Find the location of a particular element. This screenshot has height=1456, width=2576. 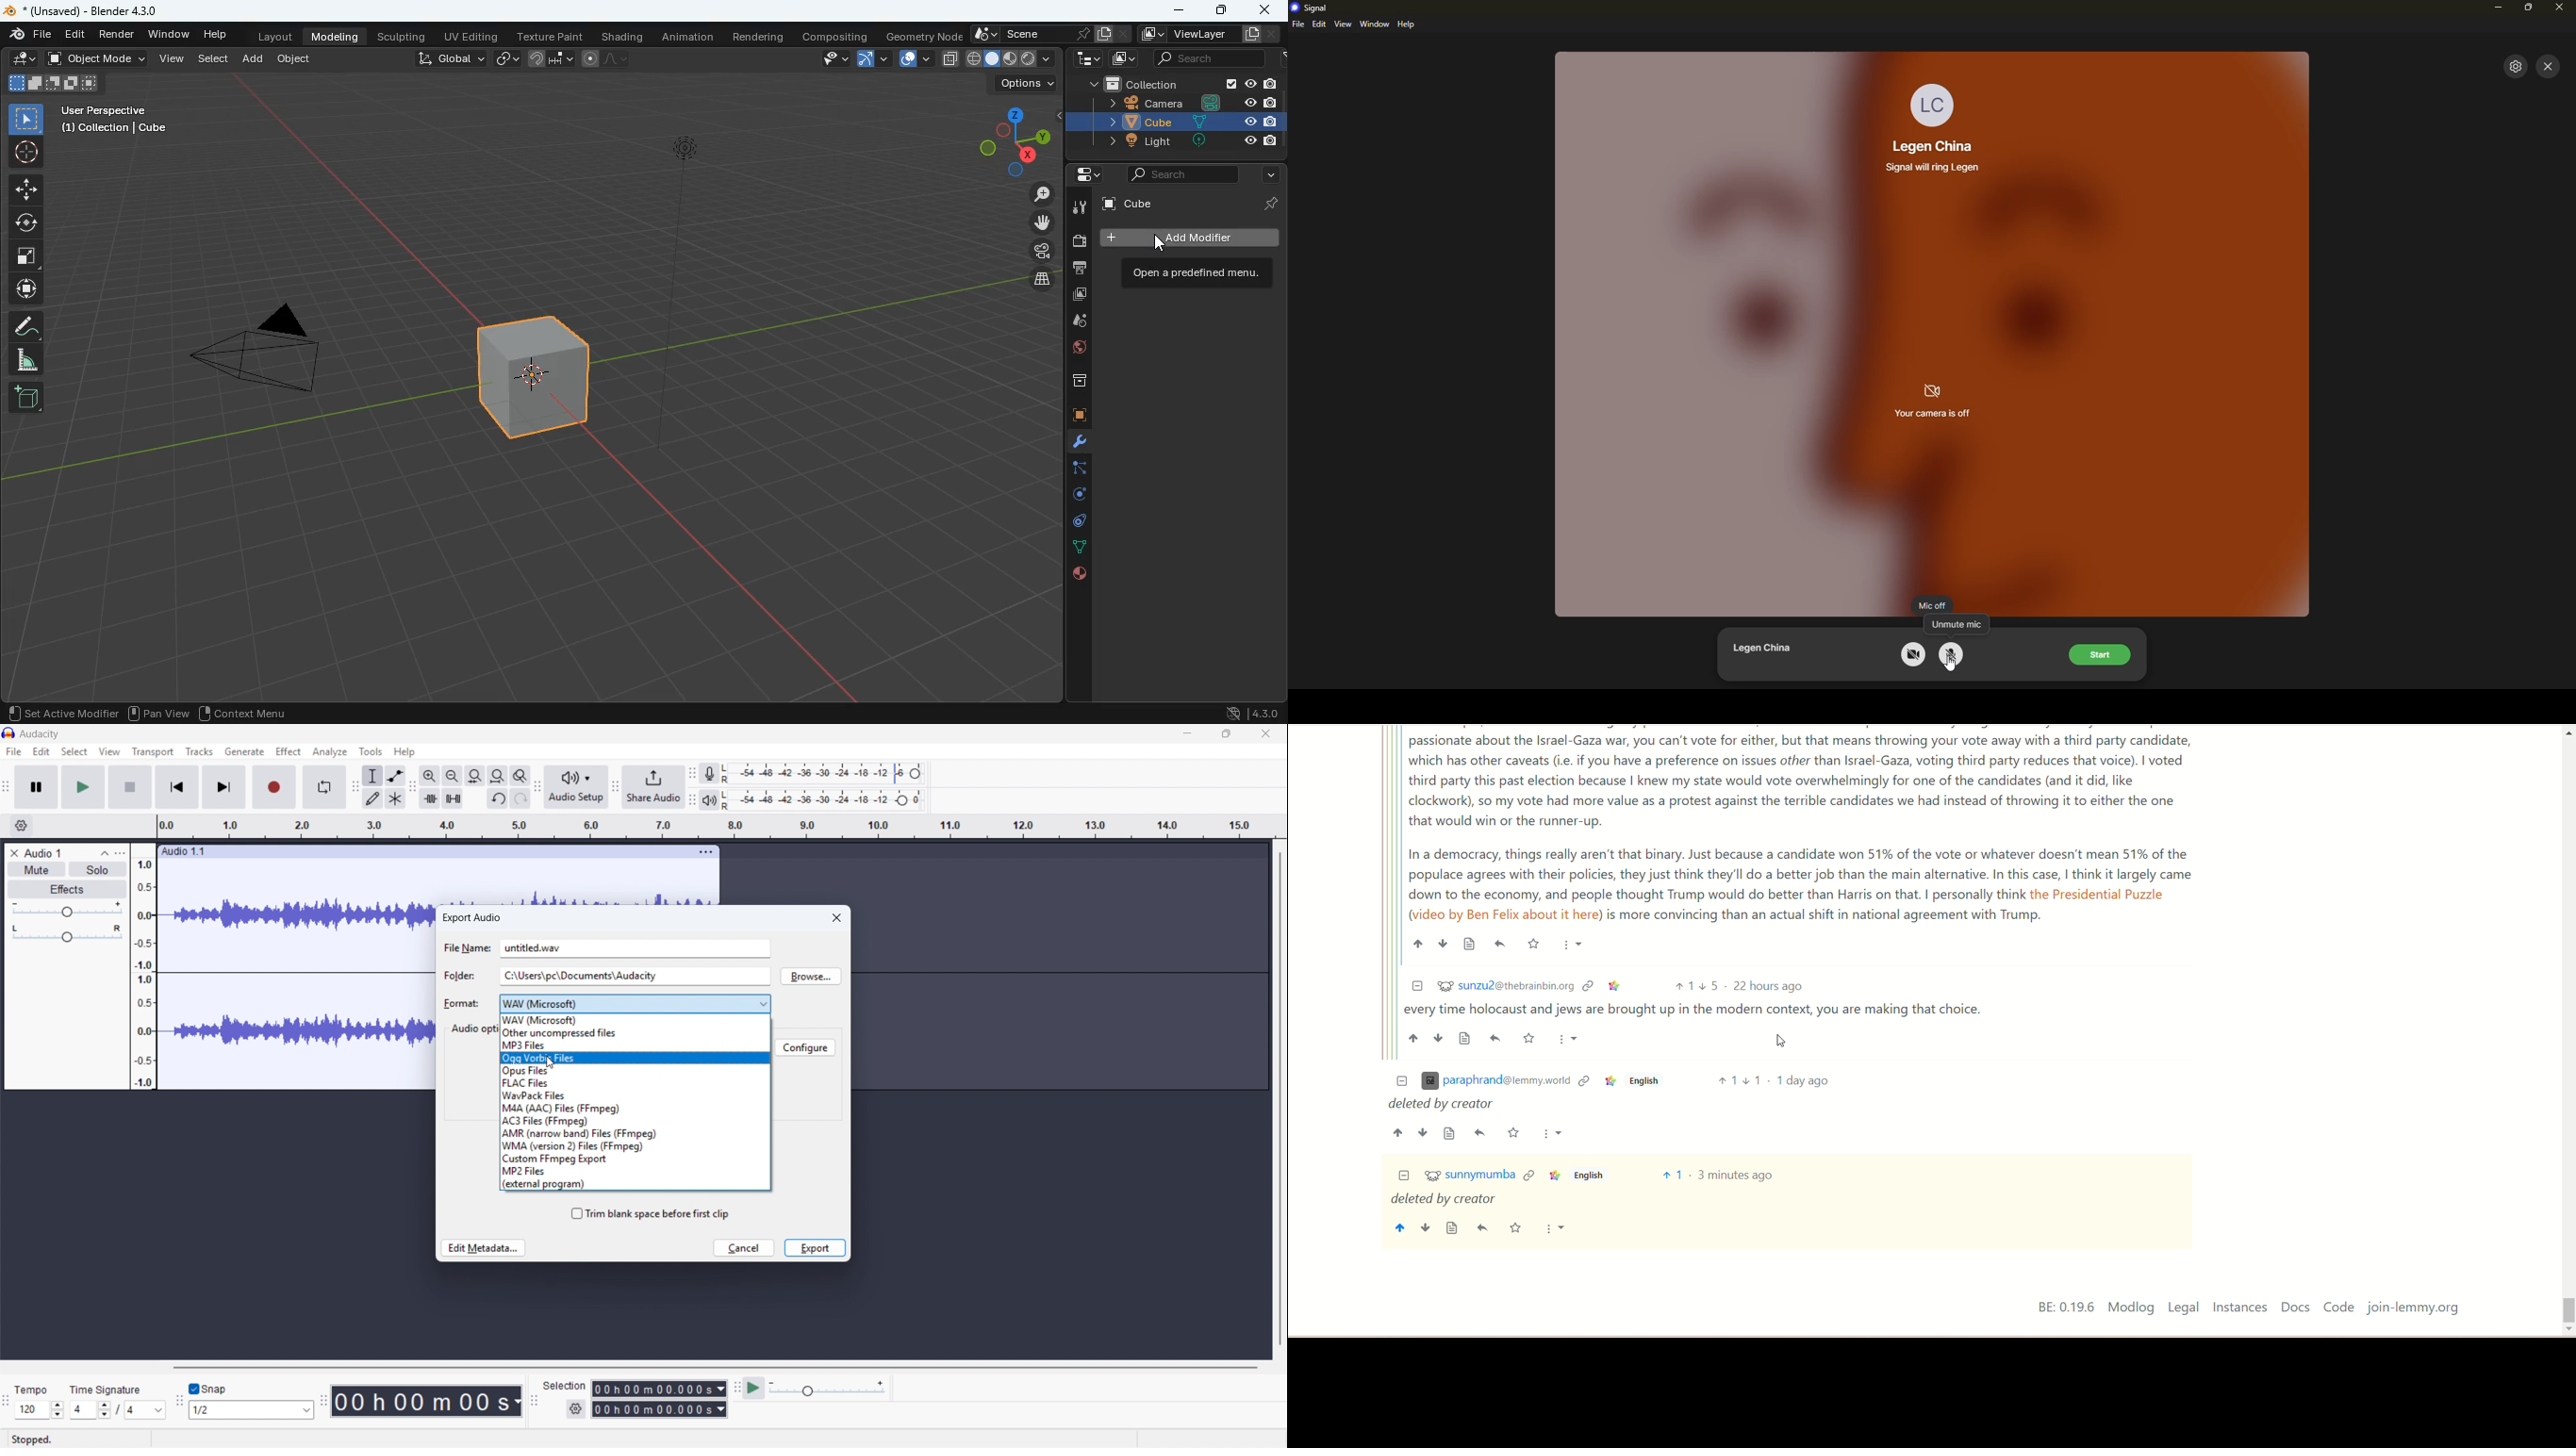

Transport toolbar is located at coordinates (6, 788).